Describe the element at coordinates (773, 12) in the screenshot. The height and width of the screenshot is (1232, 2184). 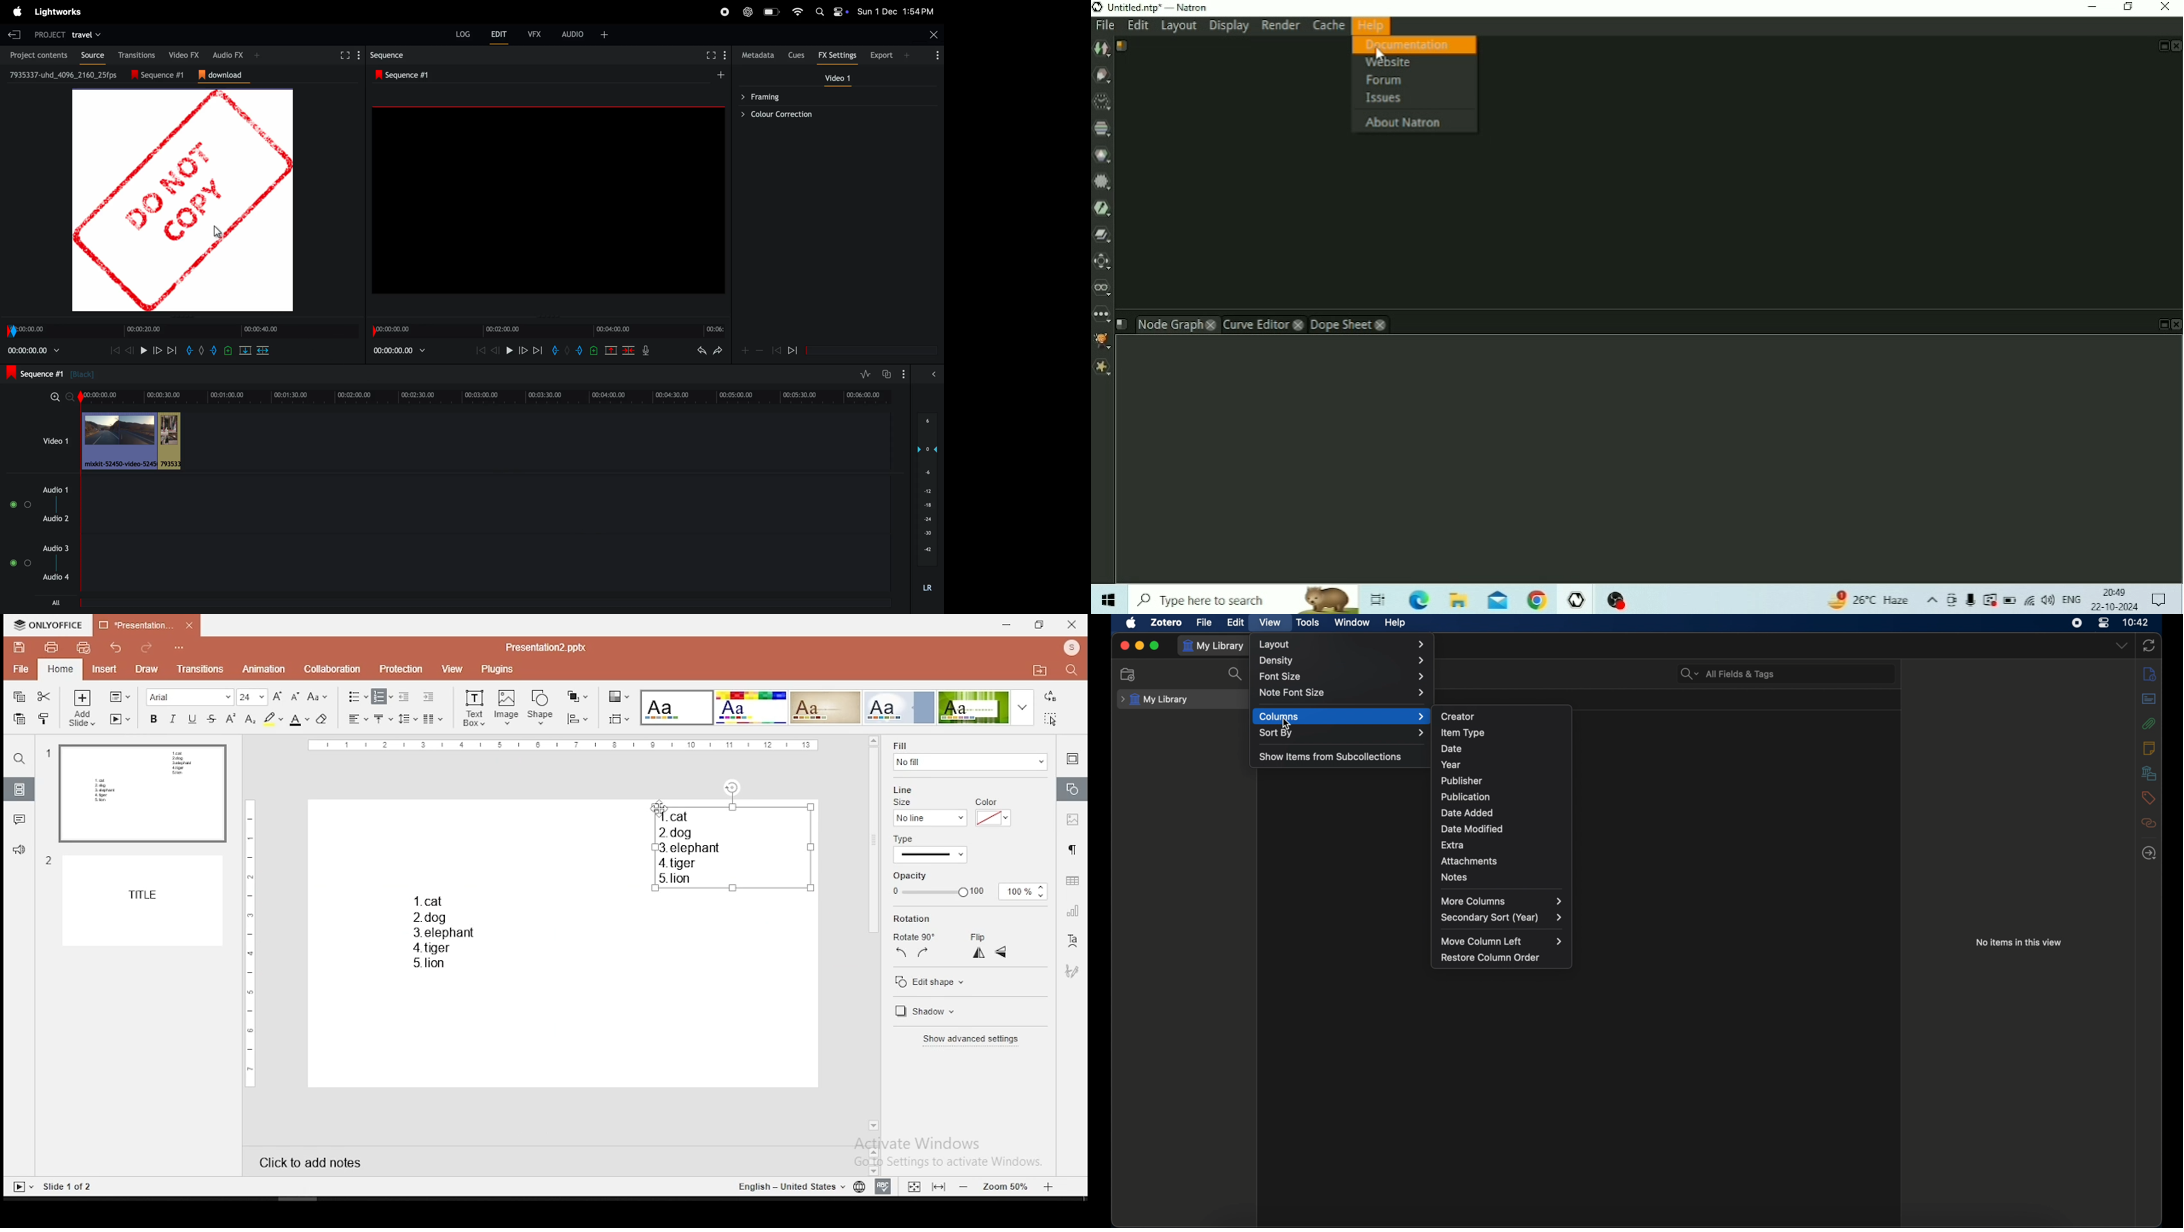
I see `battery` at that location.